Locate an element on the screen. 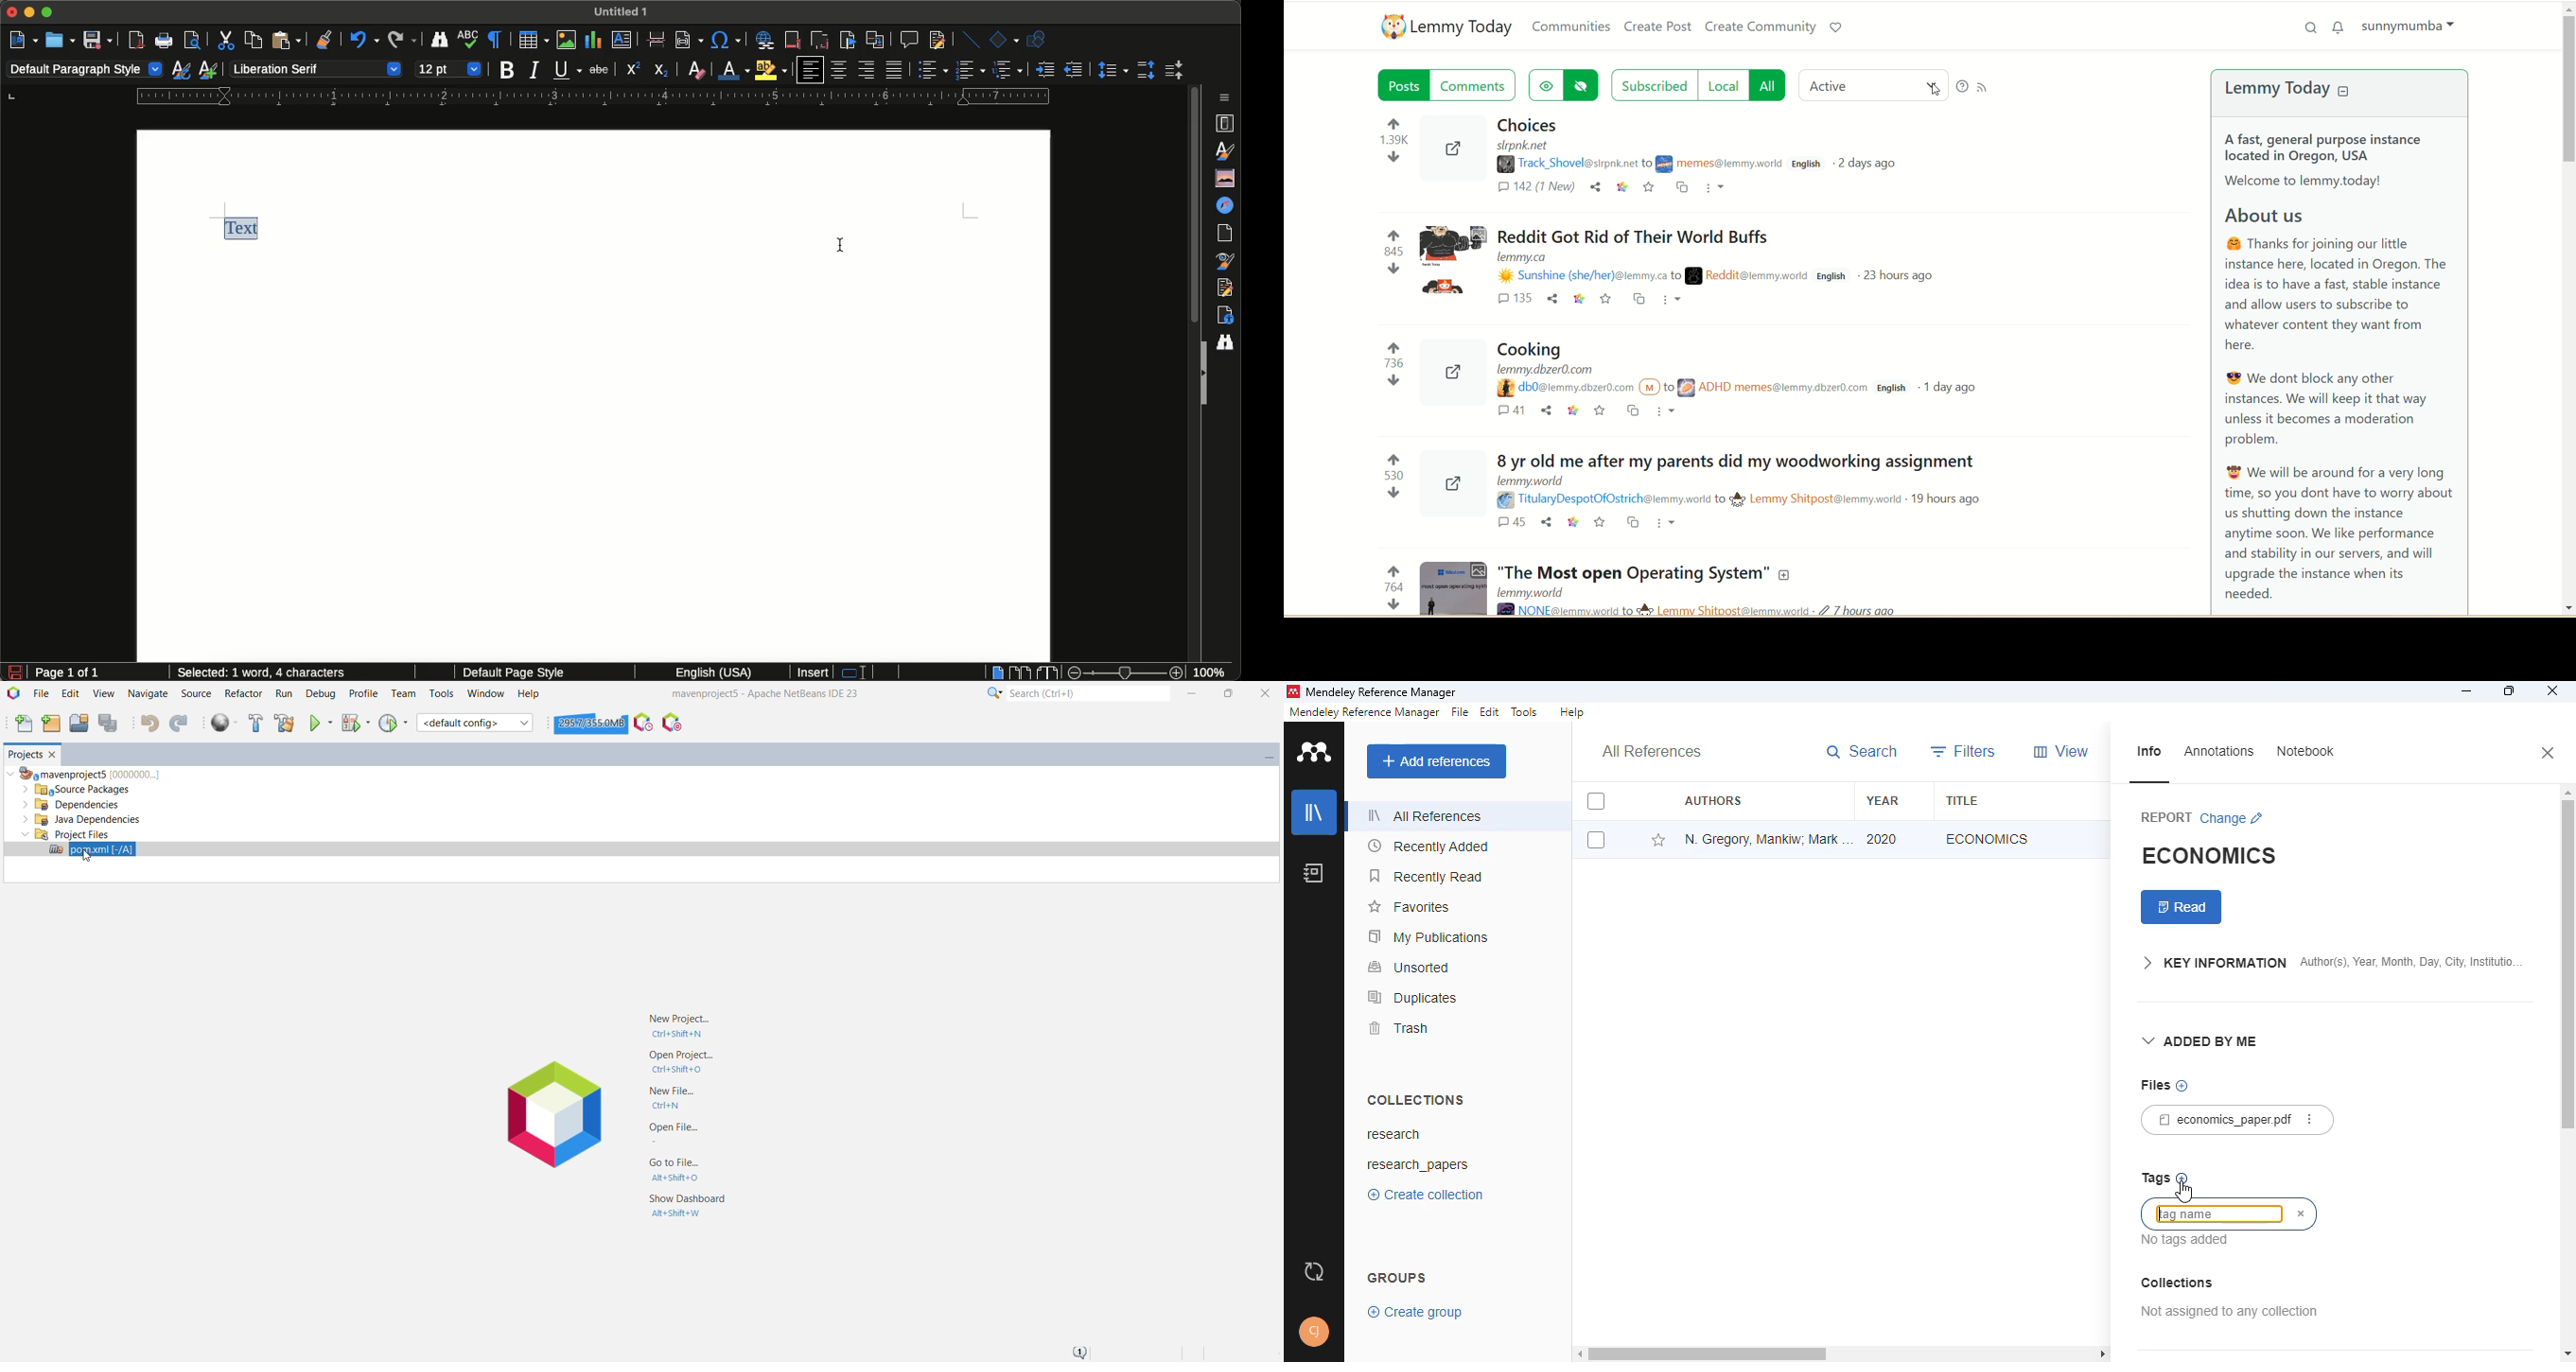 This screenshot has width=2576, height=1372. close is located at coordinates (2550, 754).